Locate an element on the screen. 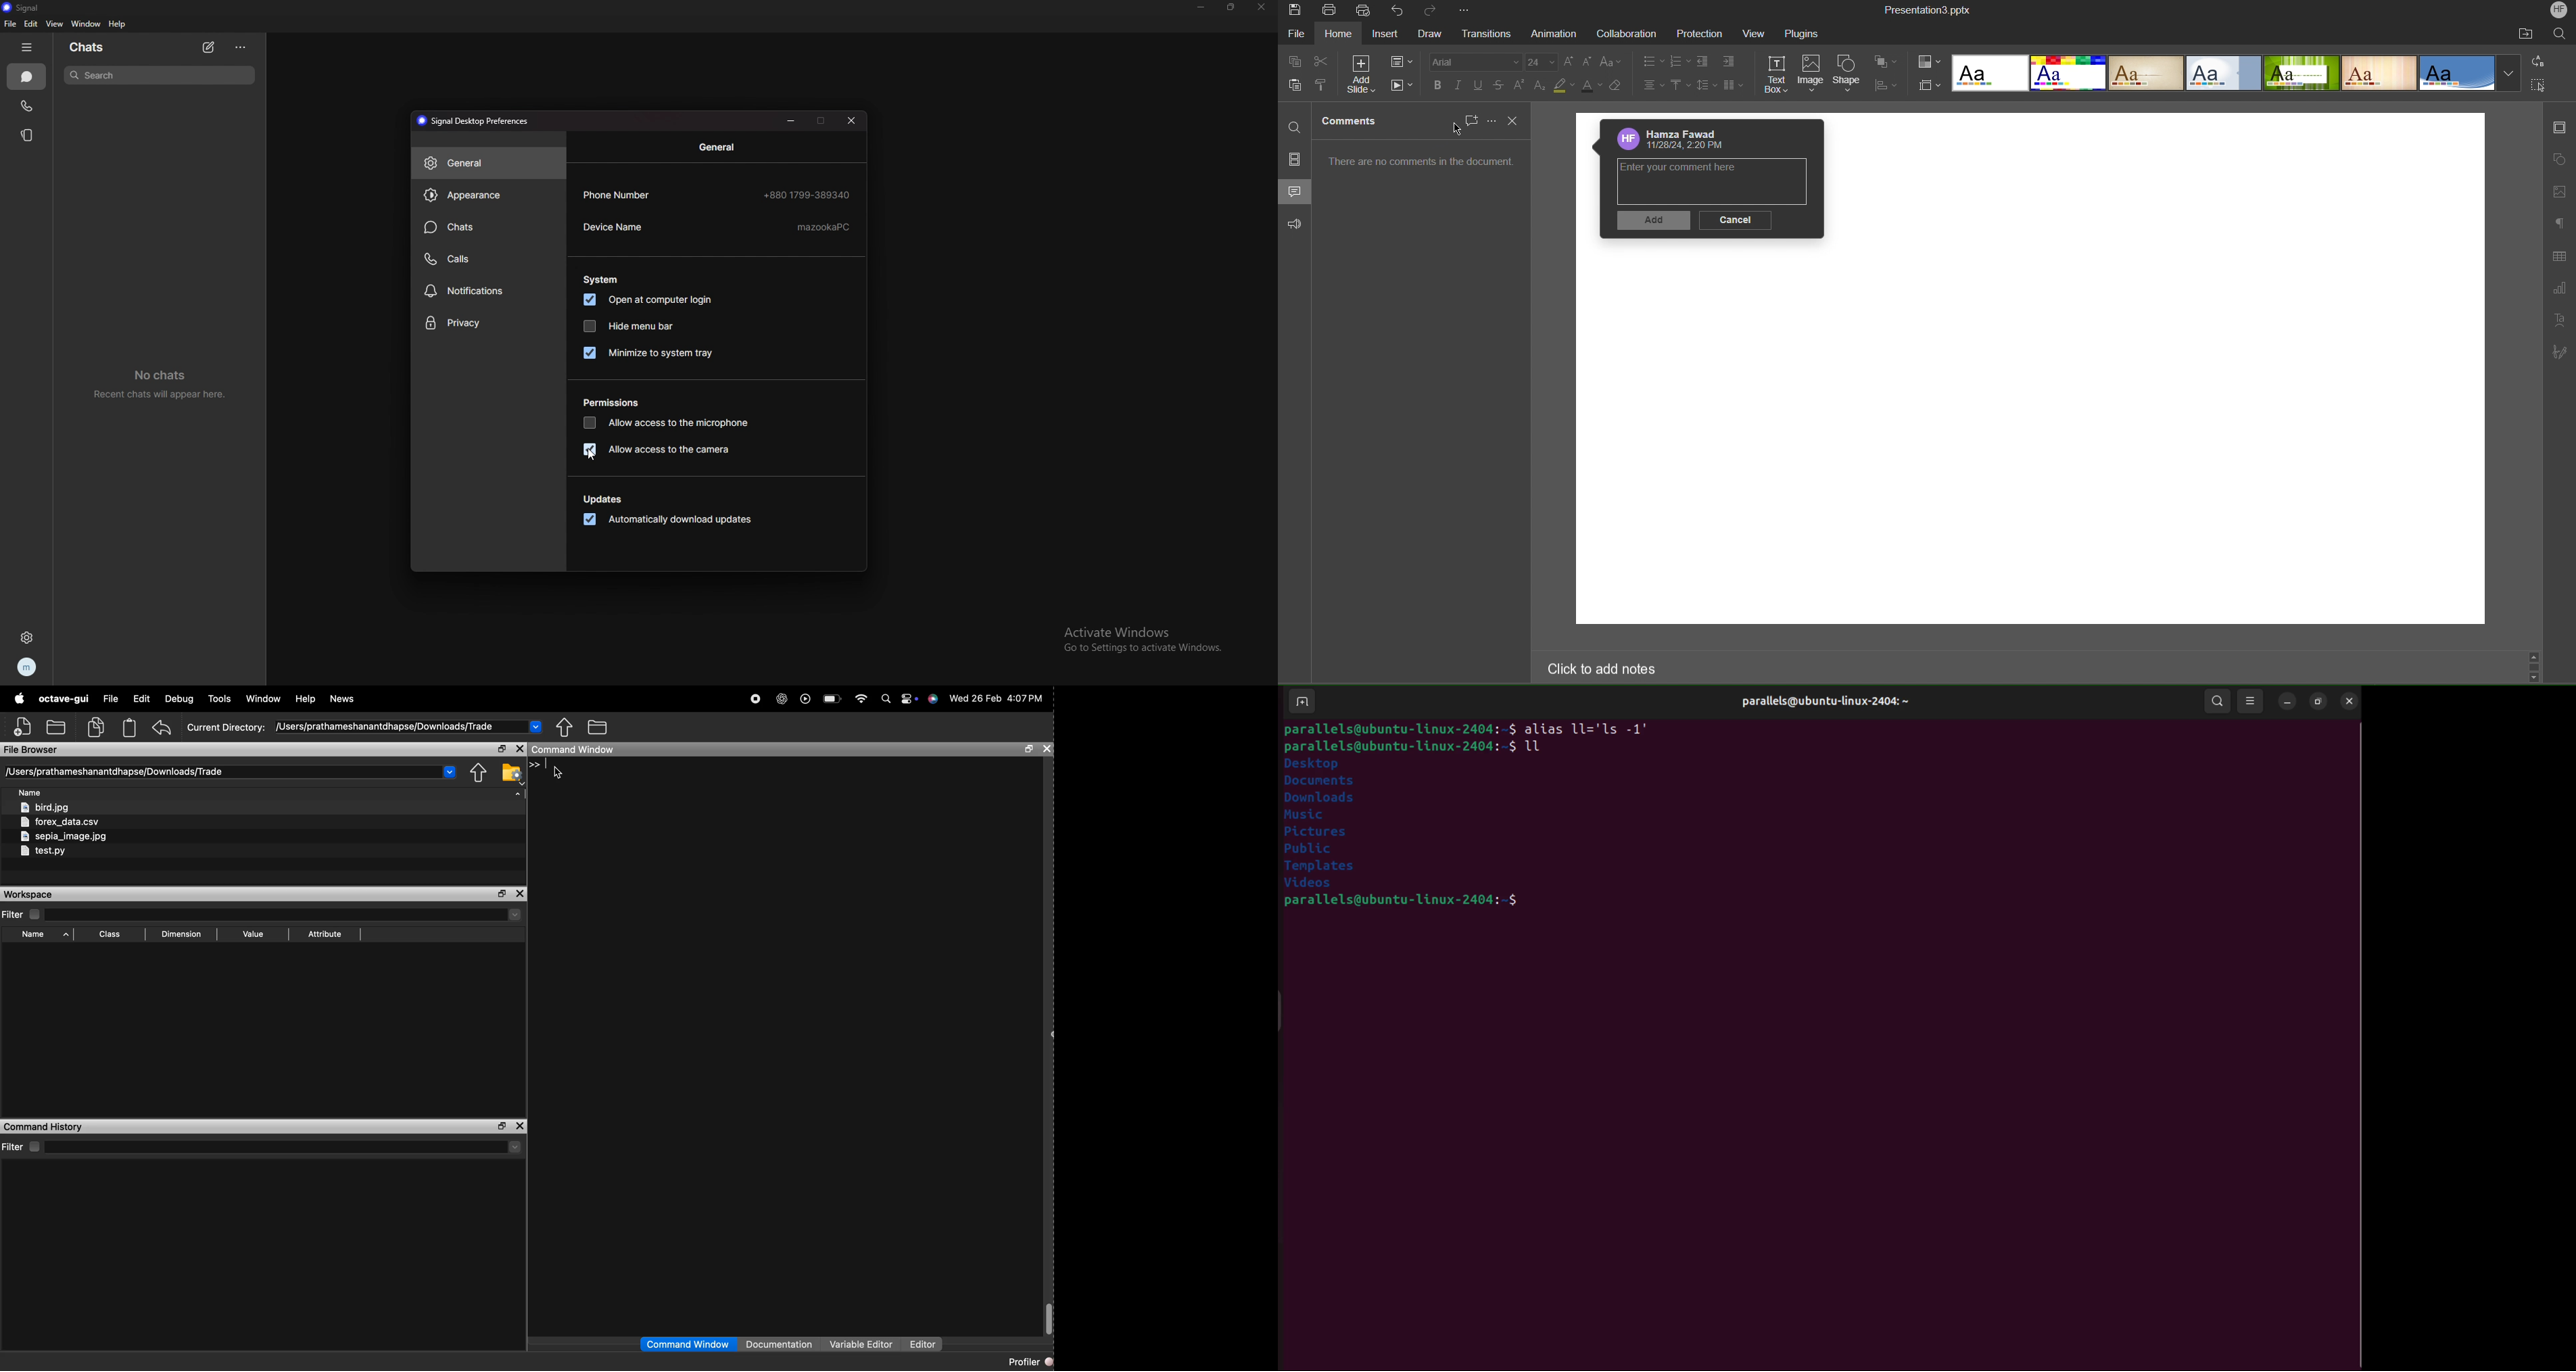 This screenshot has height=1372, width=2576. close is located at coordinates (521, 1126).